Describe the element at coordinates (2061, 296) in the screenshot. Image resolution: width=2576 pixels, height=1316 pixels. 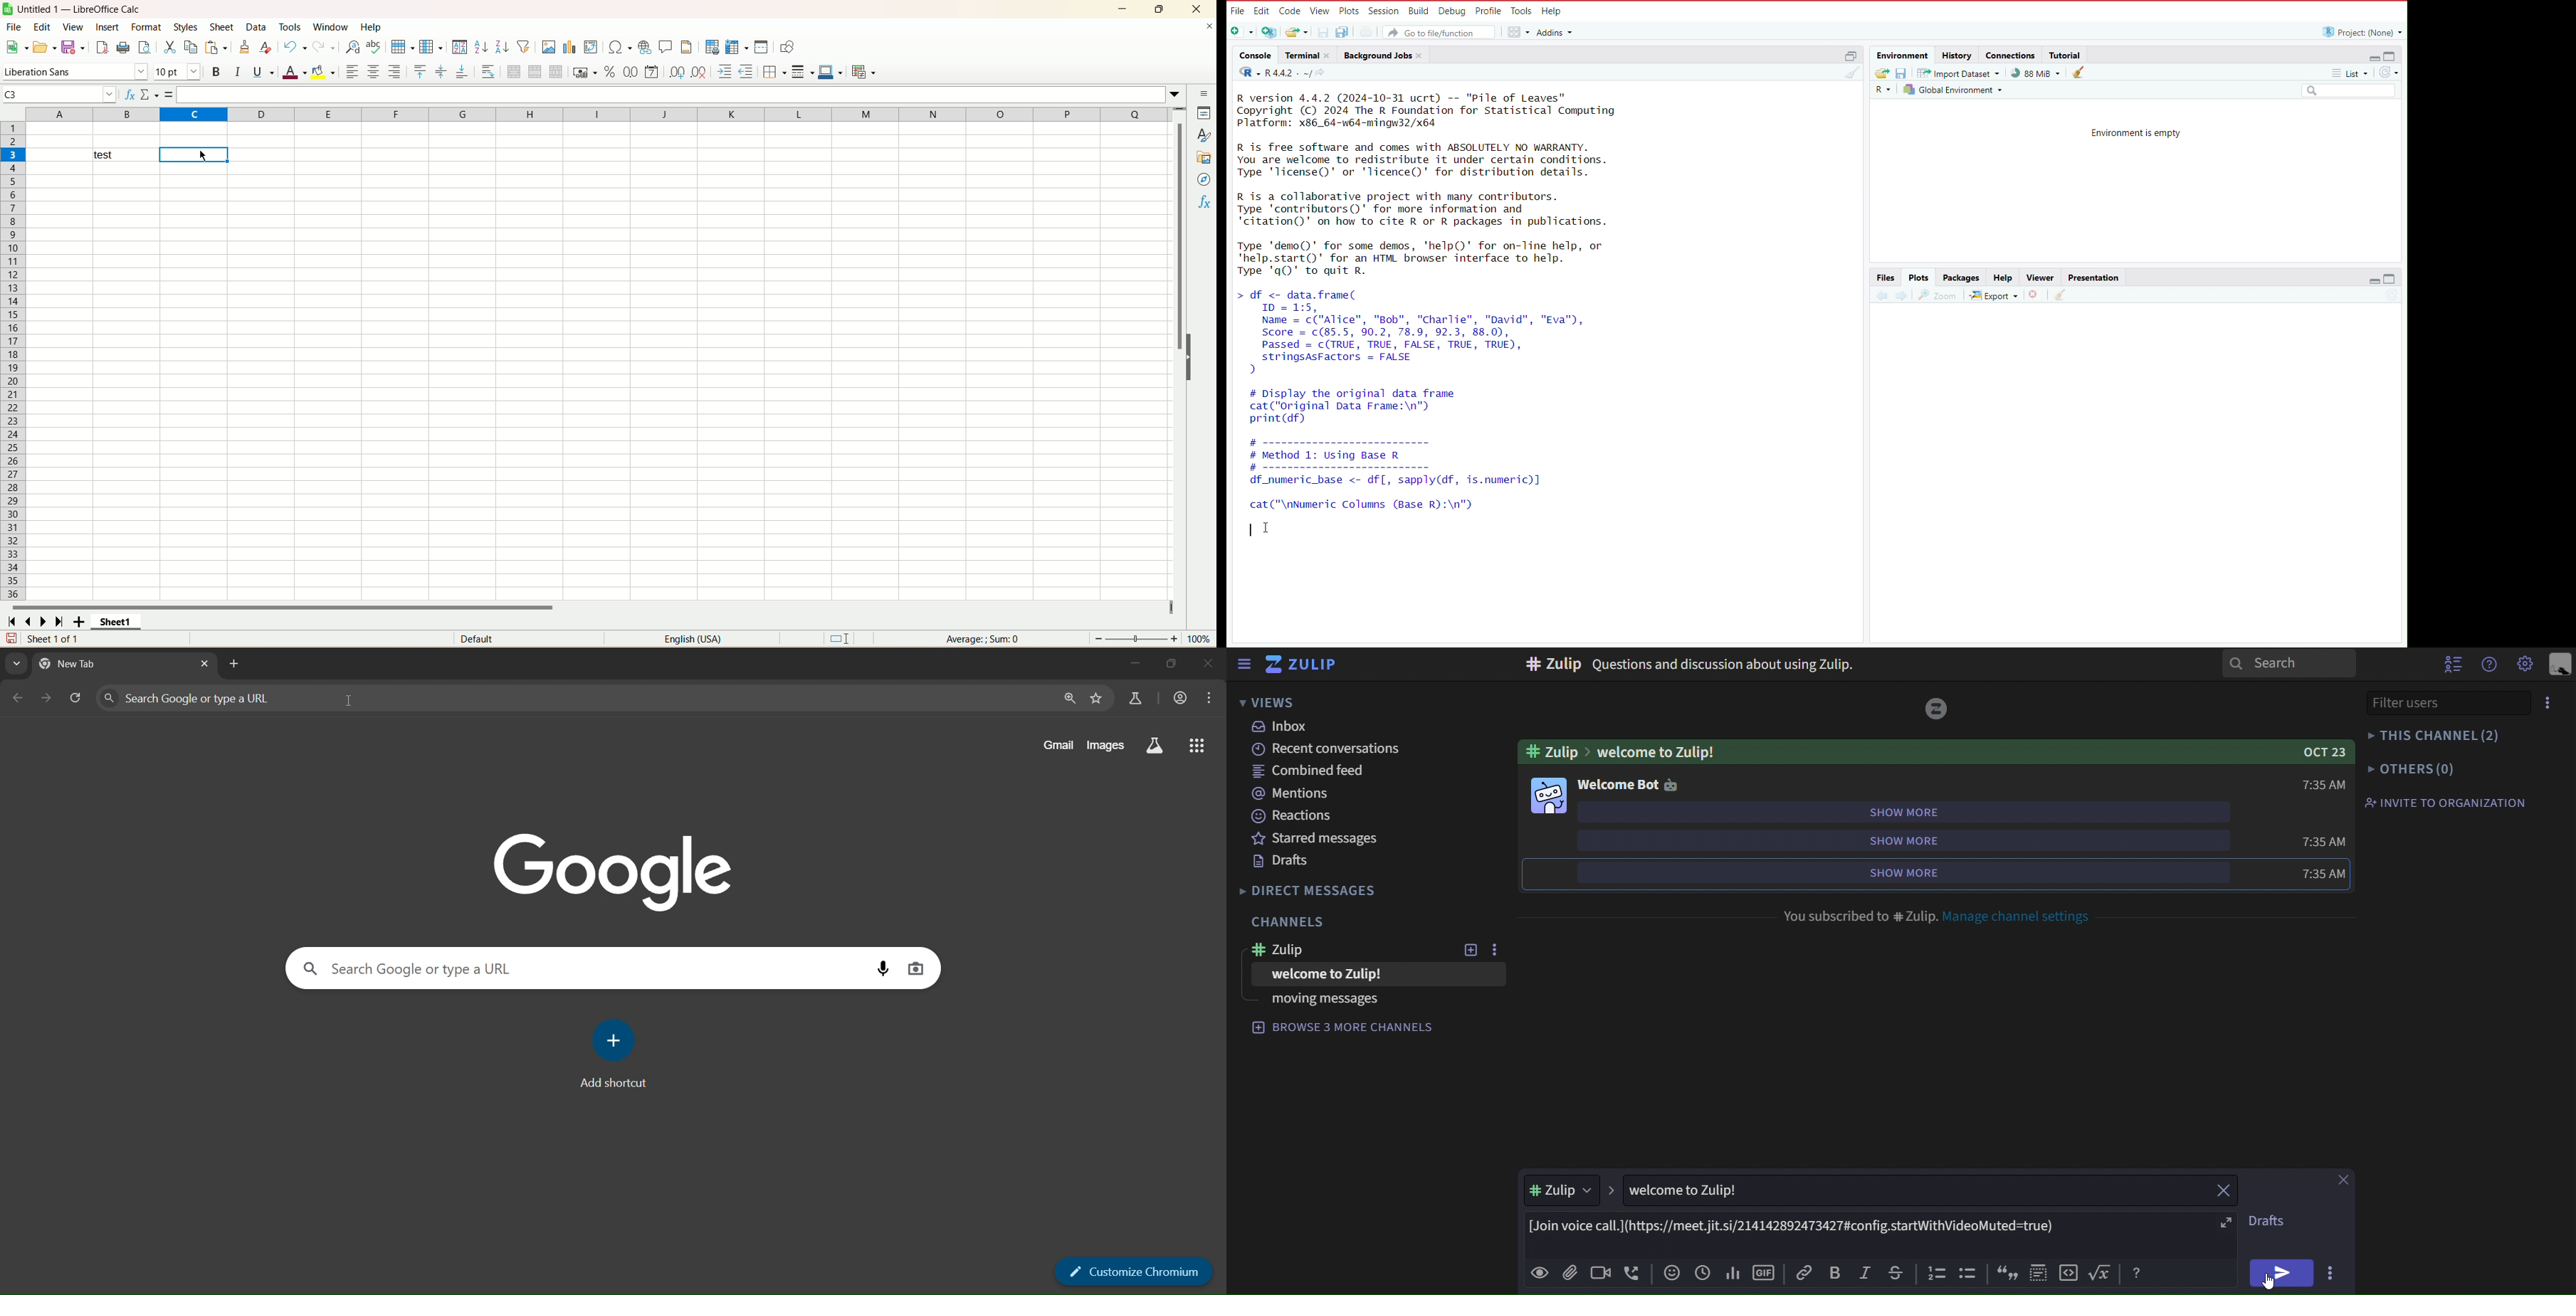
I see `clear all plots` at that location.